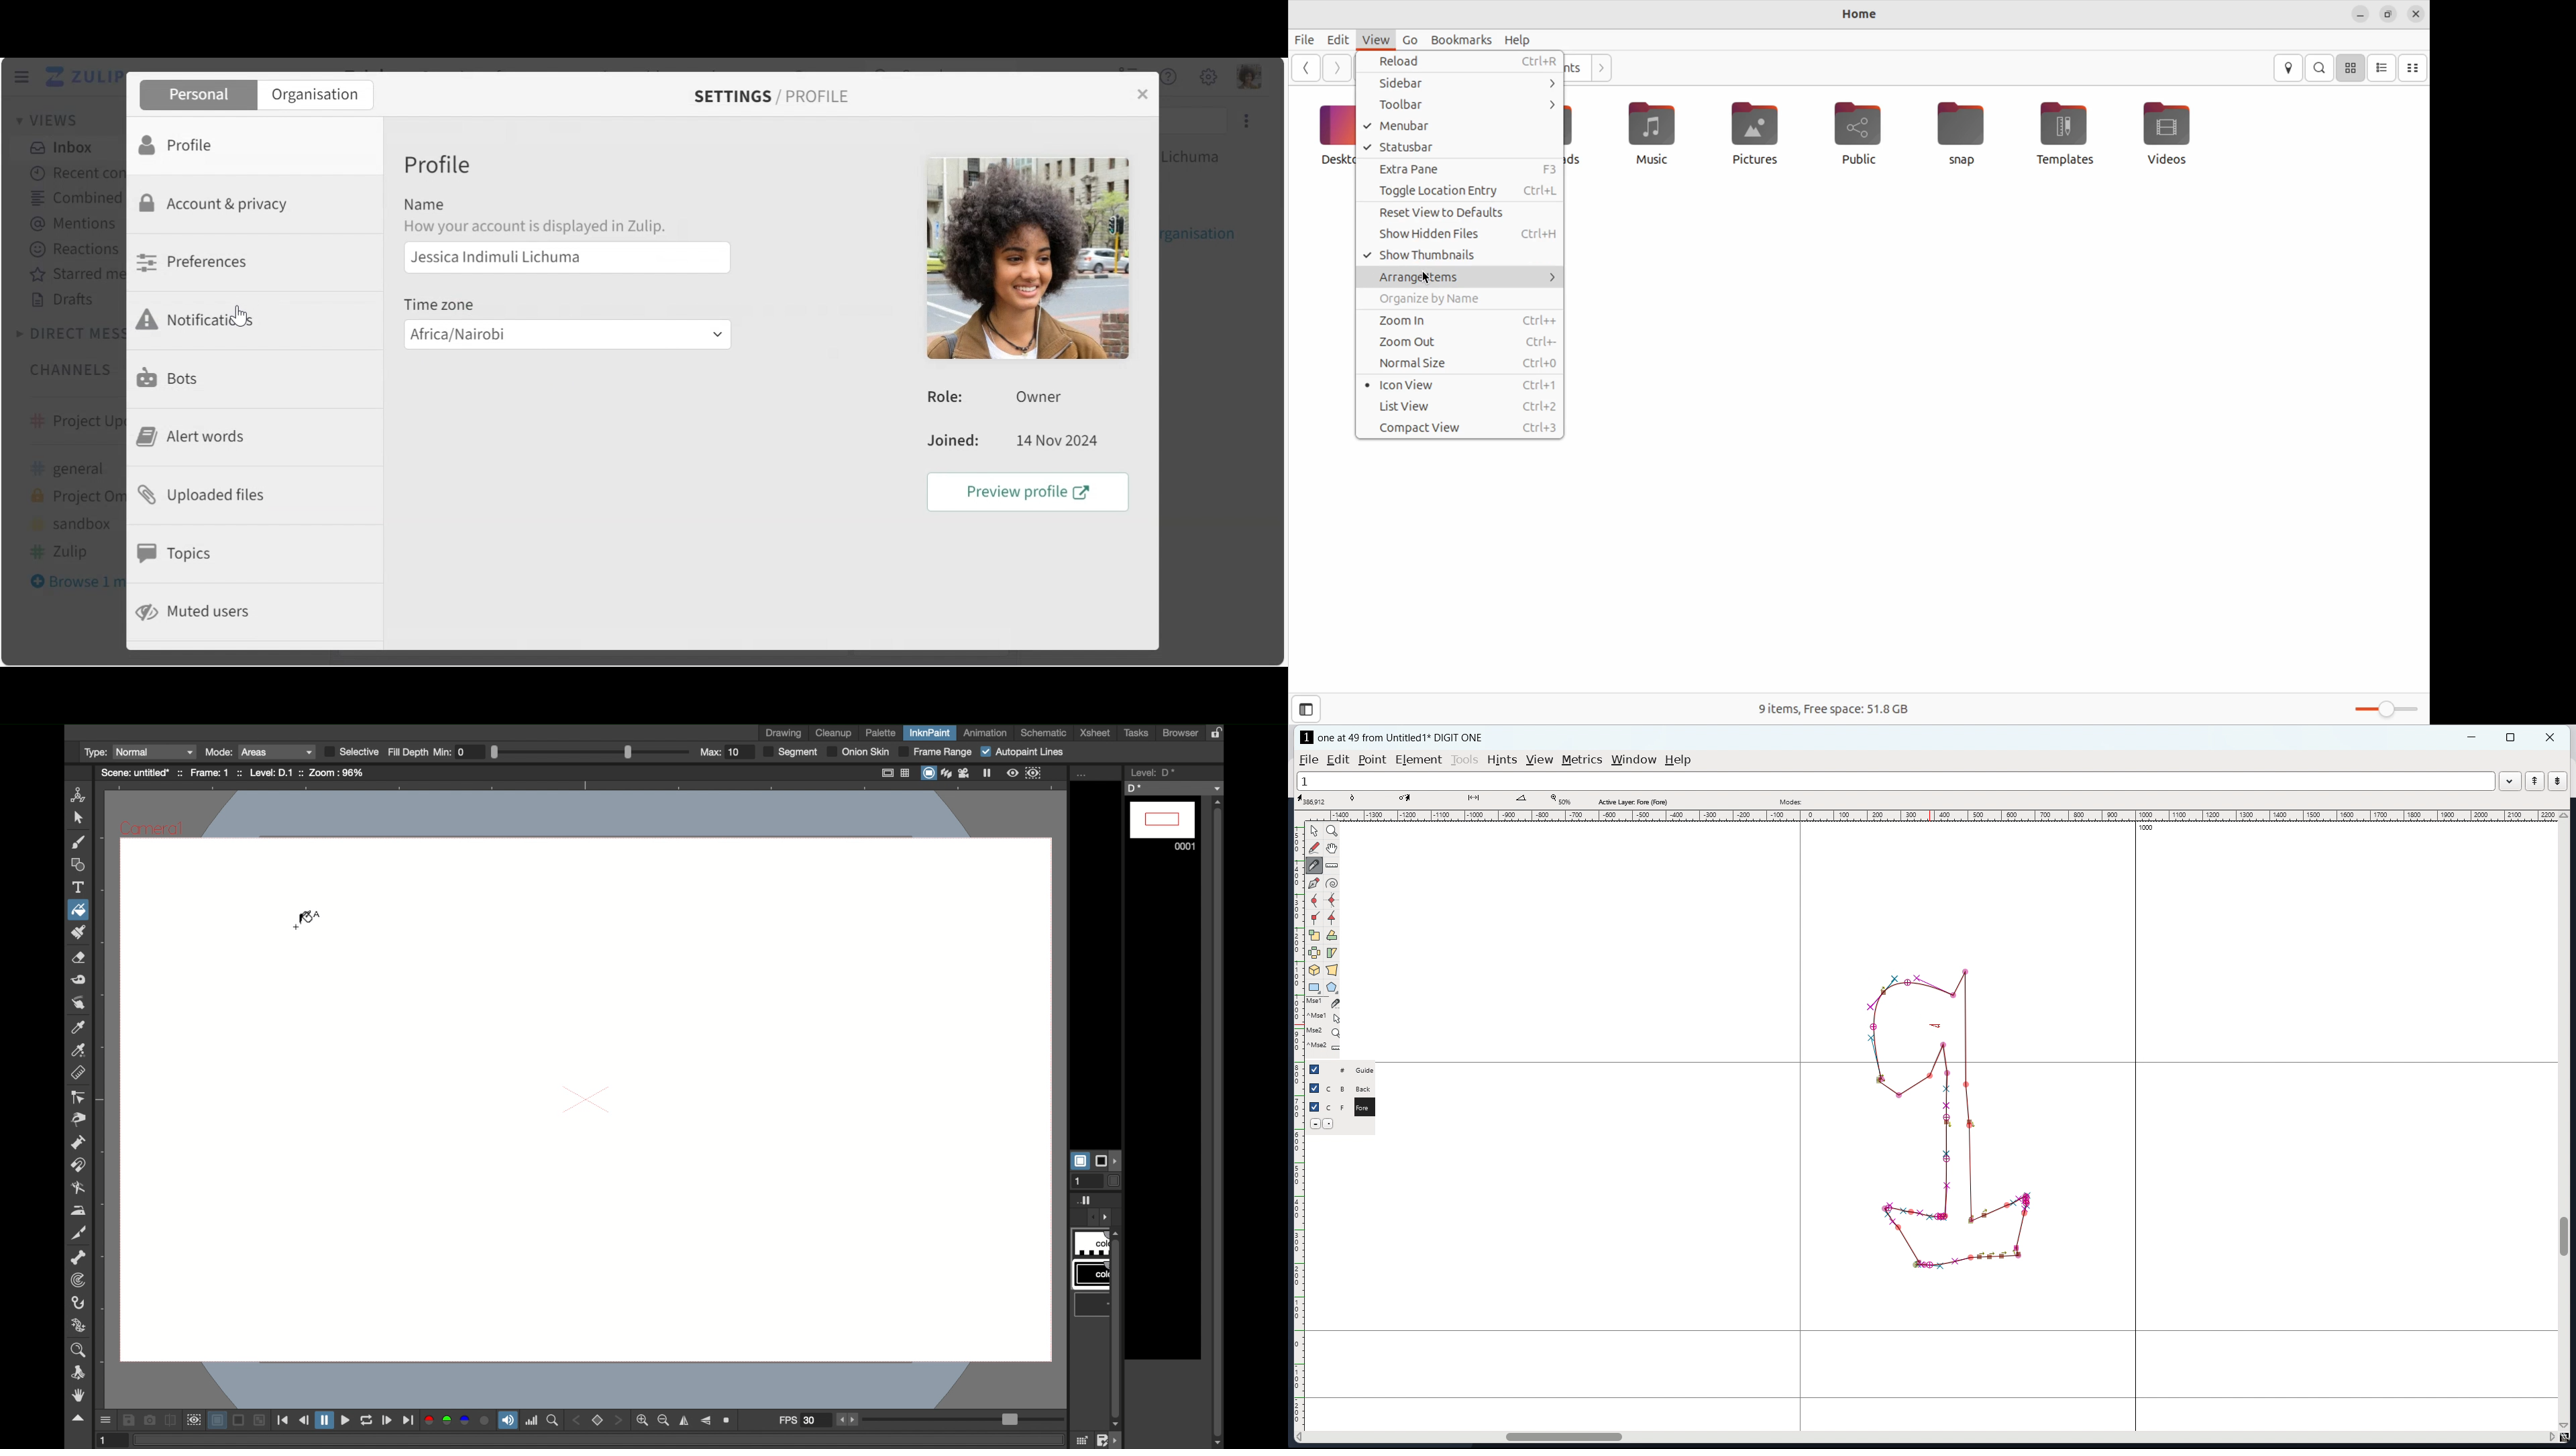 This screenshot has height=1456, width=2576. Describe the element at coordinates (426, 1421) in the screenshot. I see `red` at that location.